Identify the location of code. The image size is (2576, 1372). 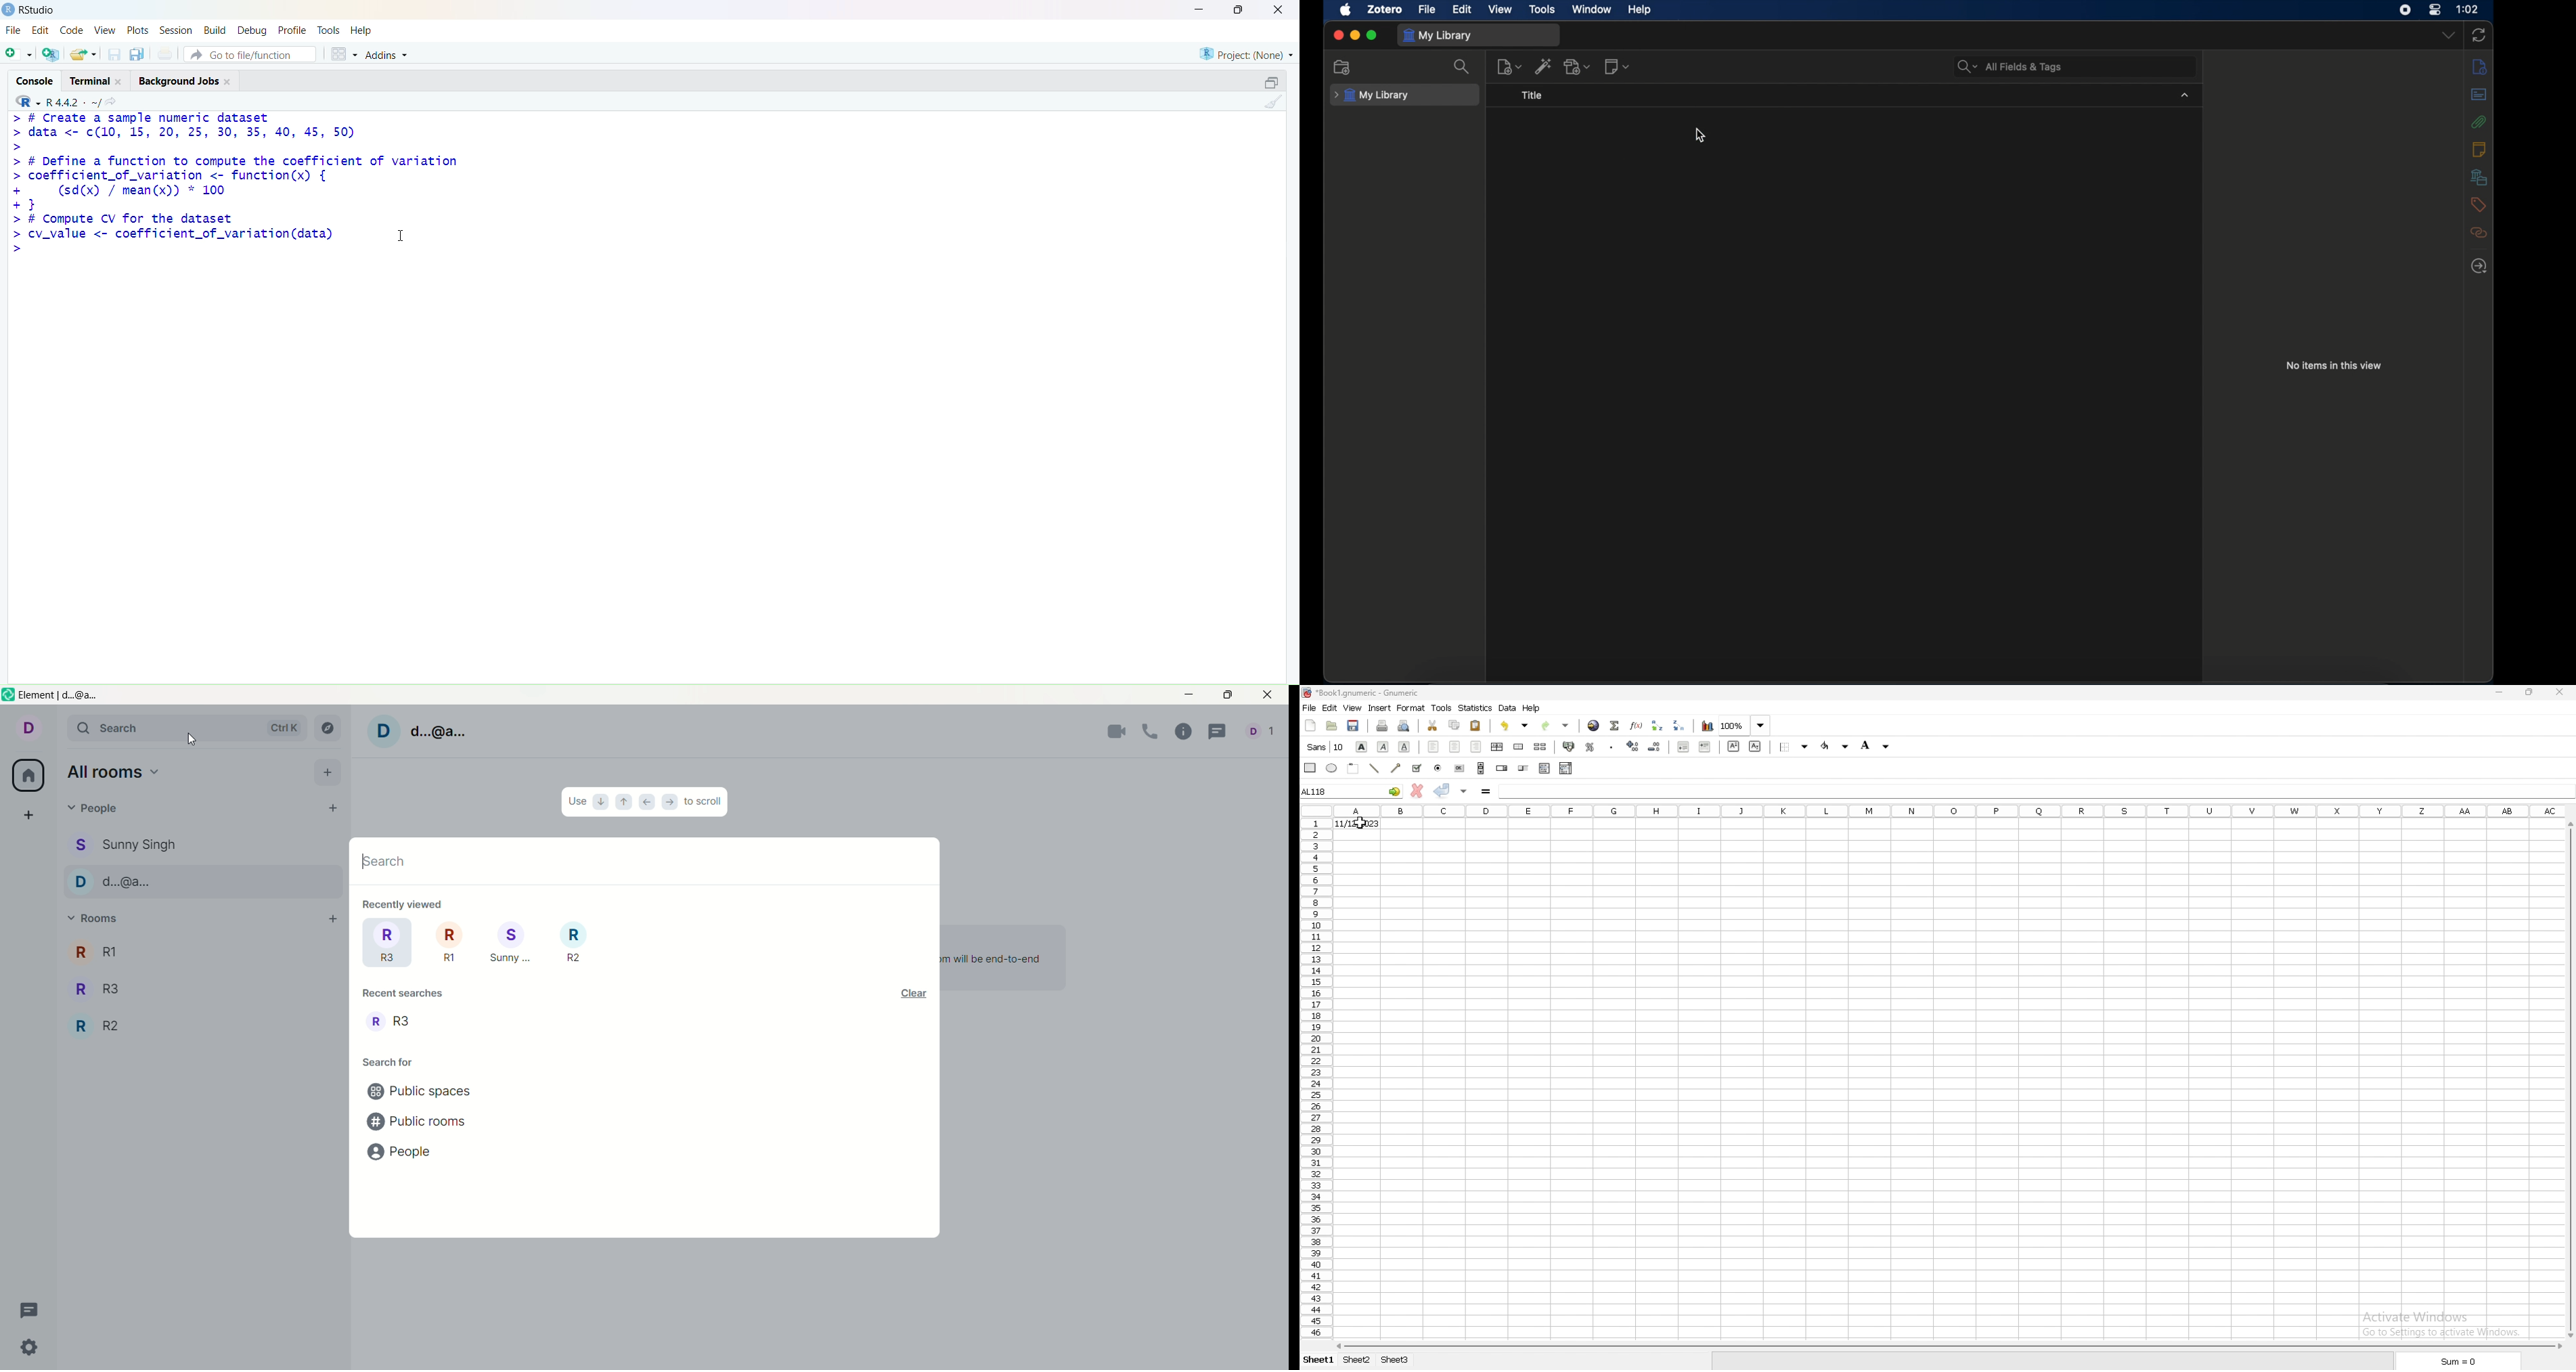
(72, 30).